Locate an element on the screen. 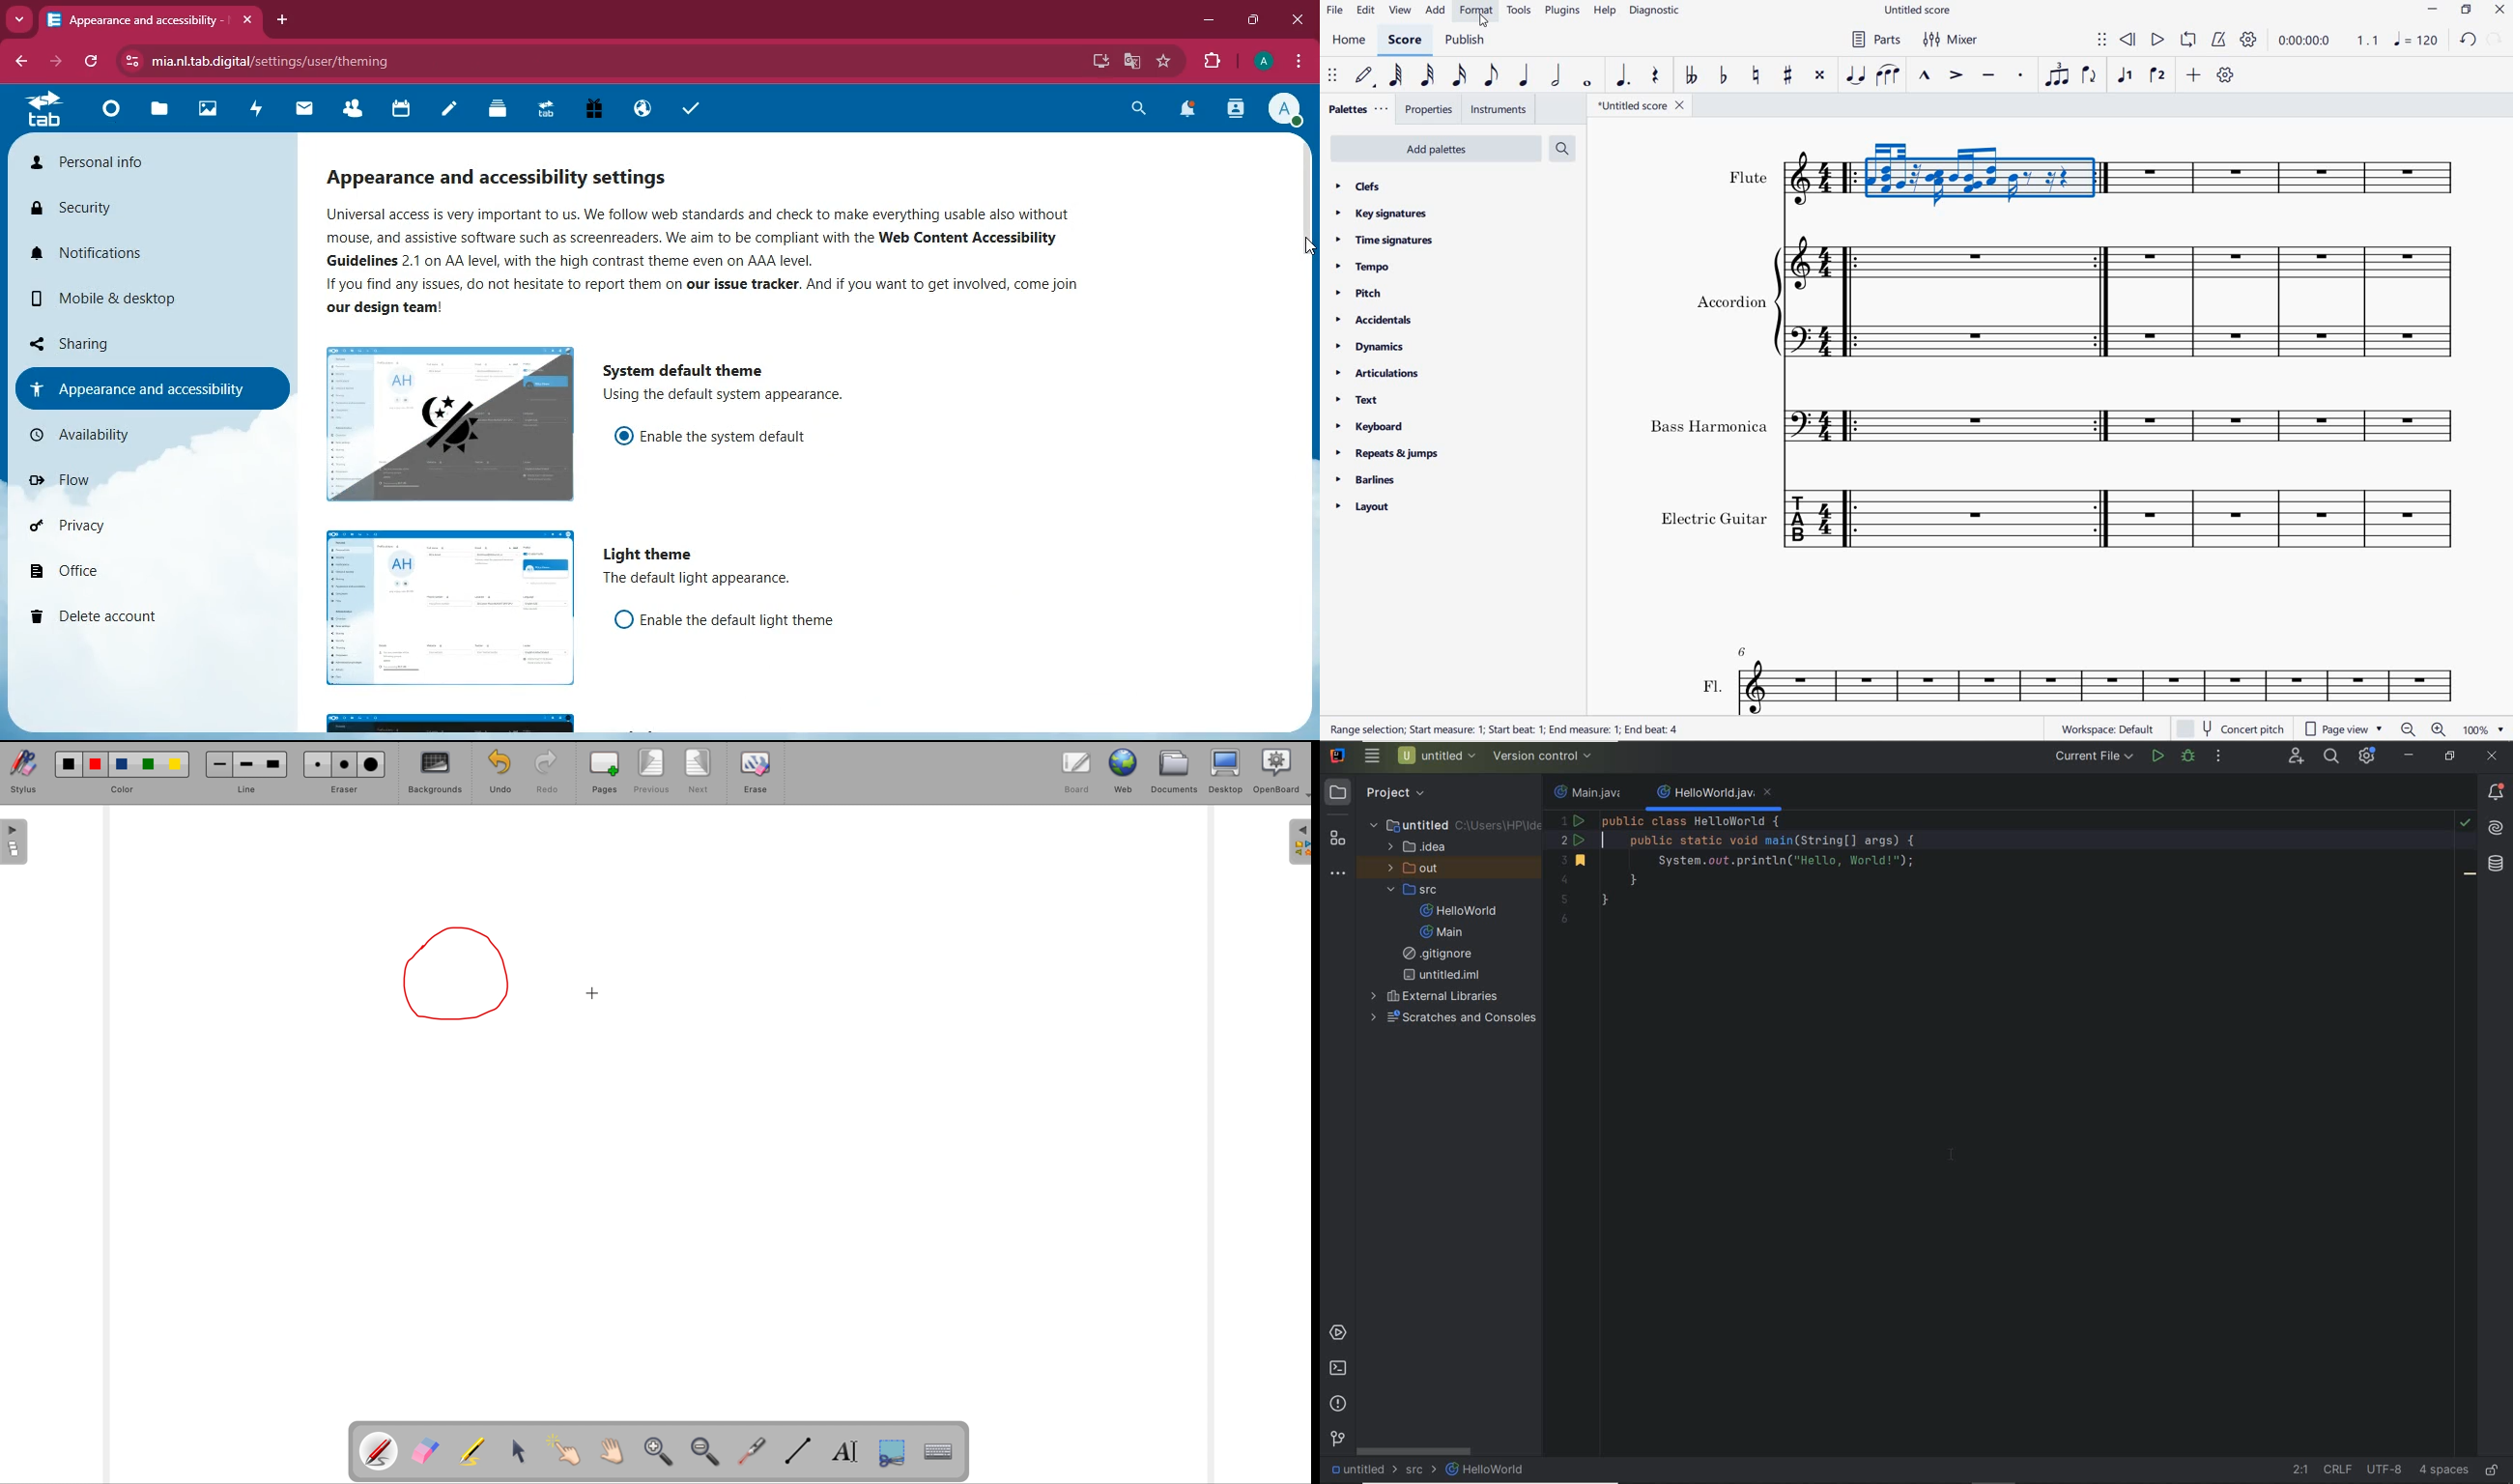 This screenshot has height=1484, width=2520. dynamics is located at coordinates (1372, 346).